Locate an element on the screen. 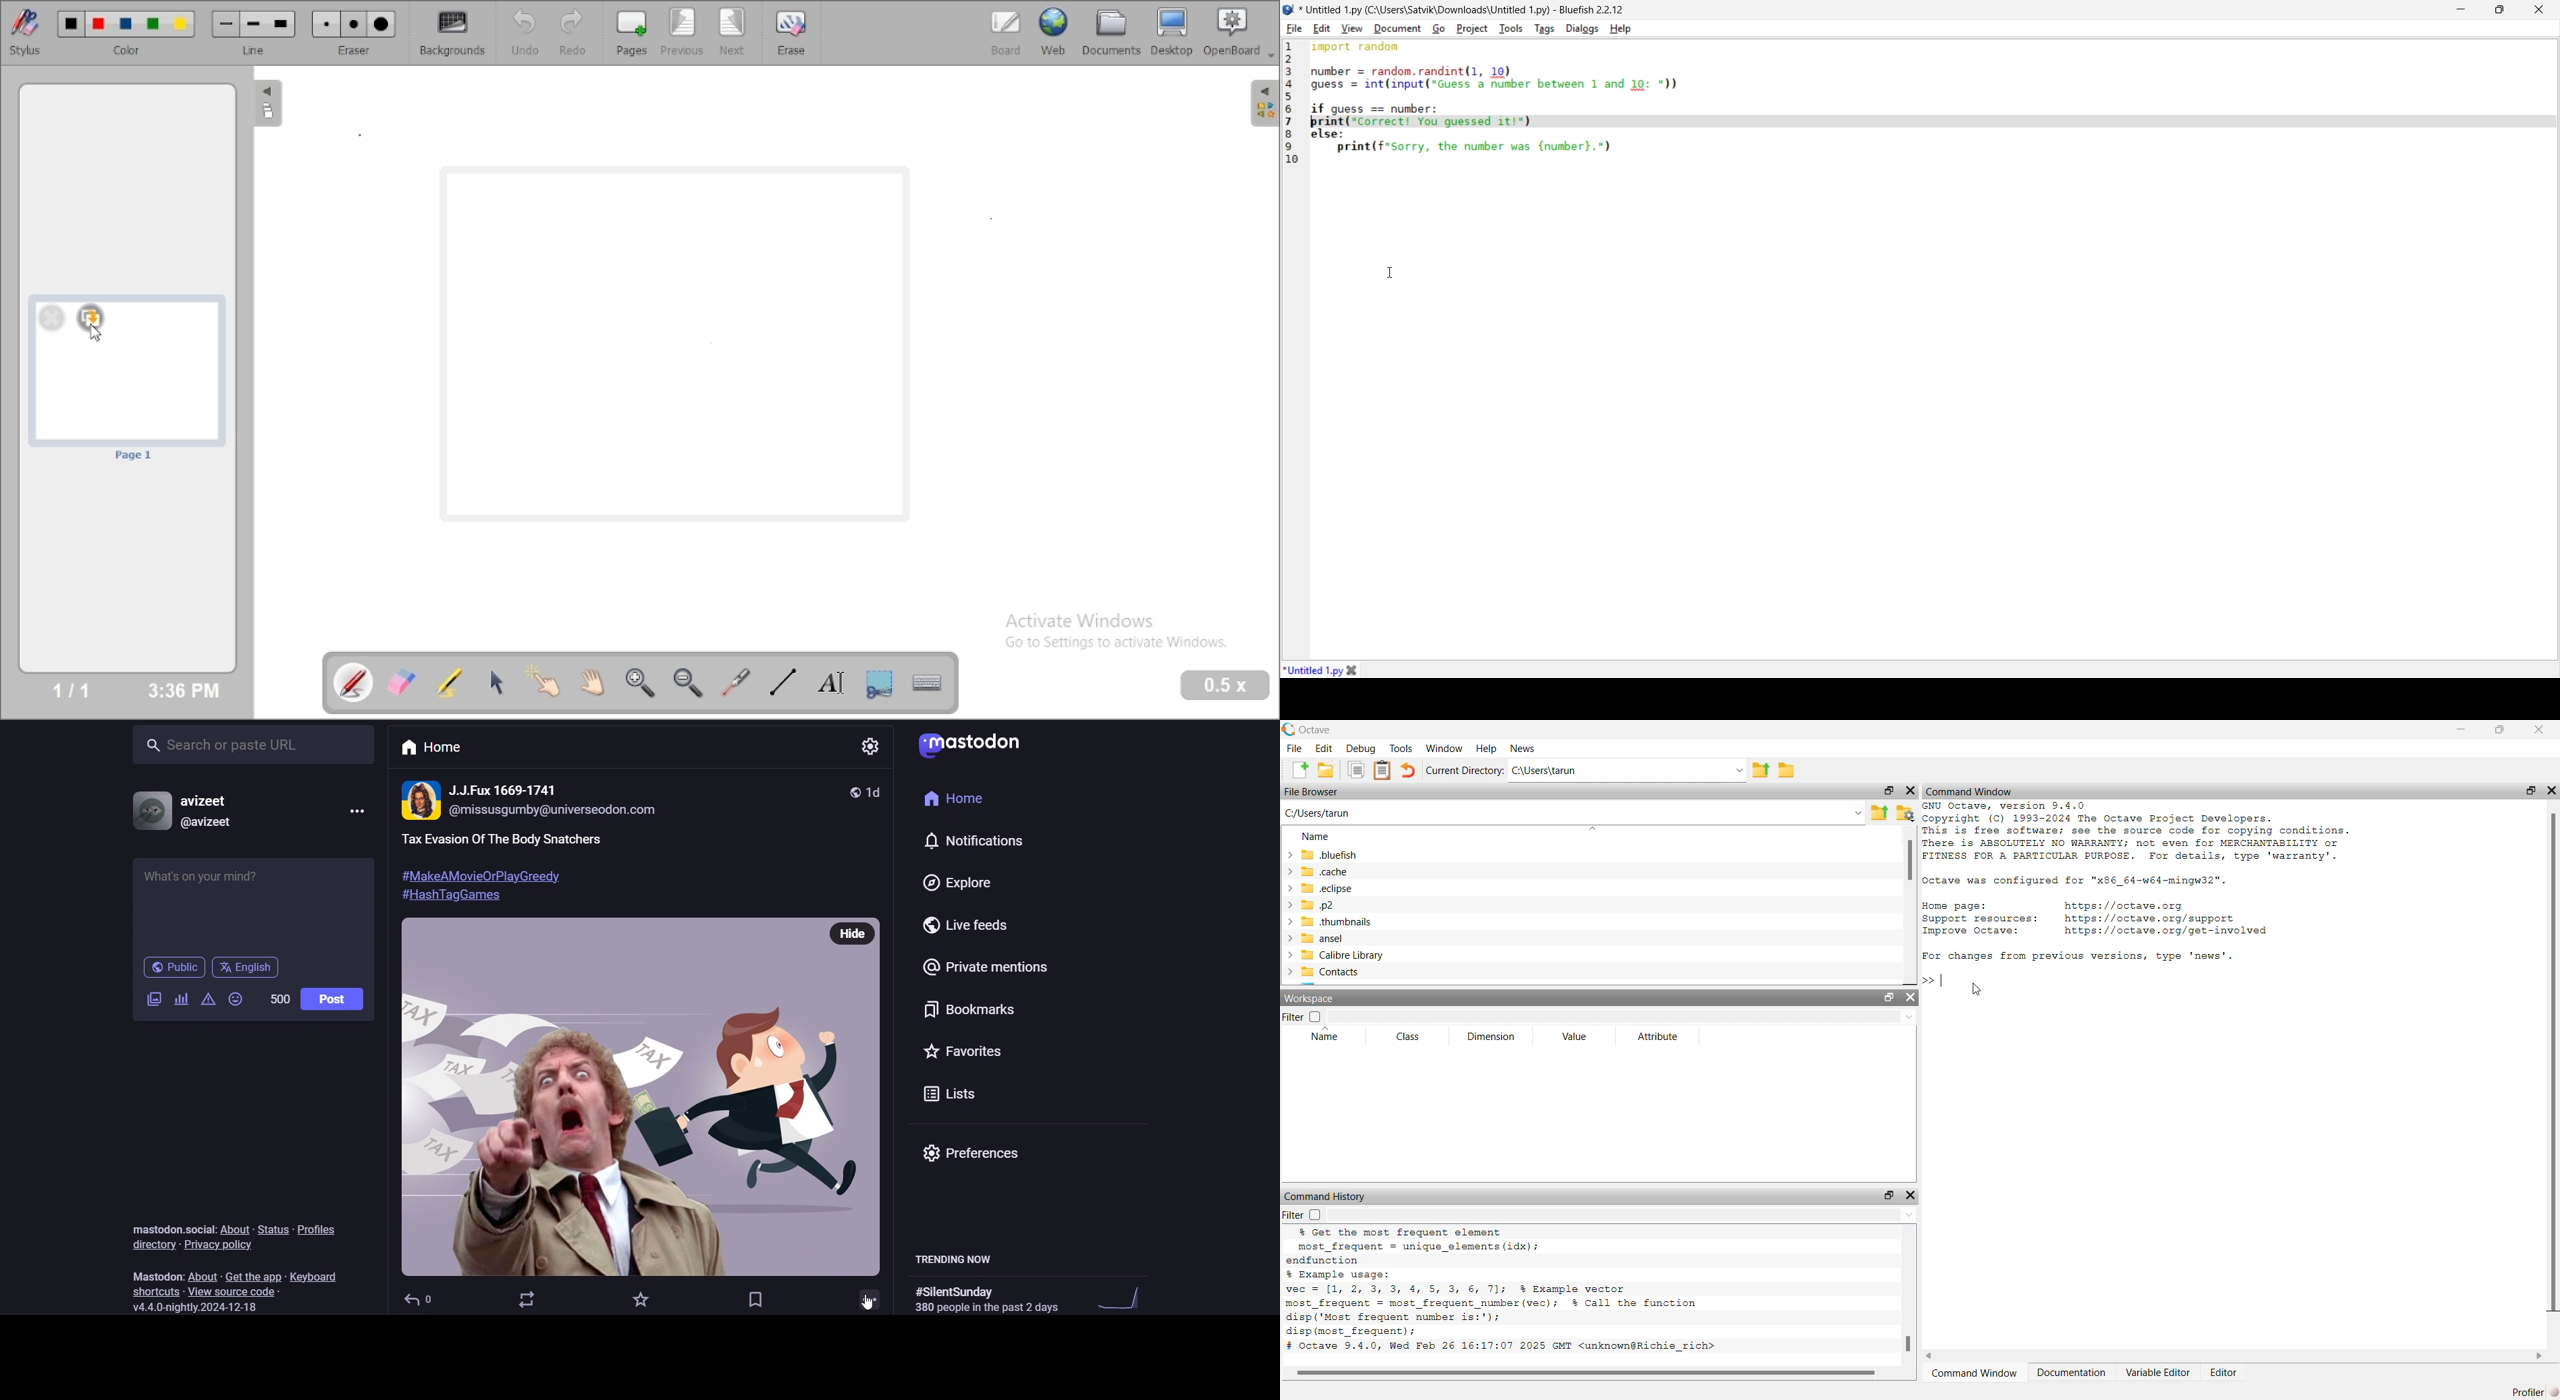 The width and height of the screenshot is (2576, 1400). The library is located at coordinates (1264, 102).